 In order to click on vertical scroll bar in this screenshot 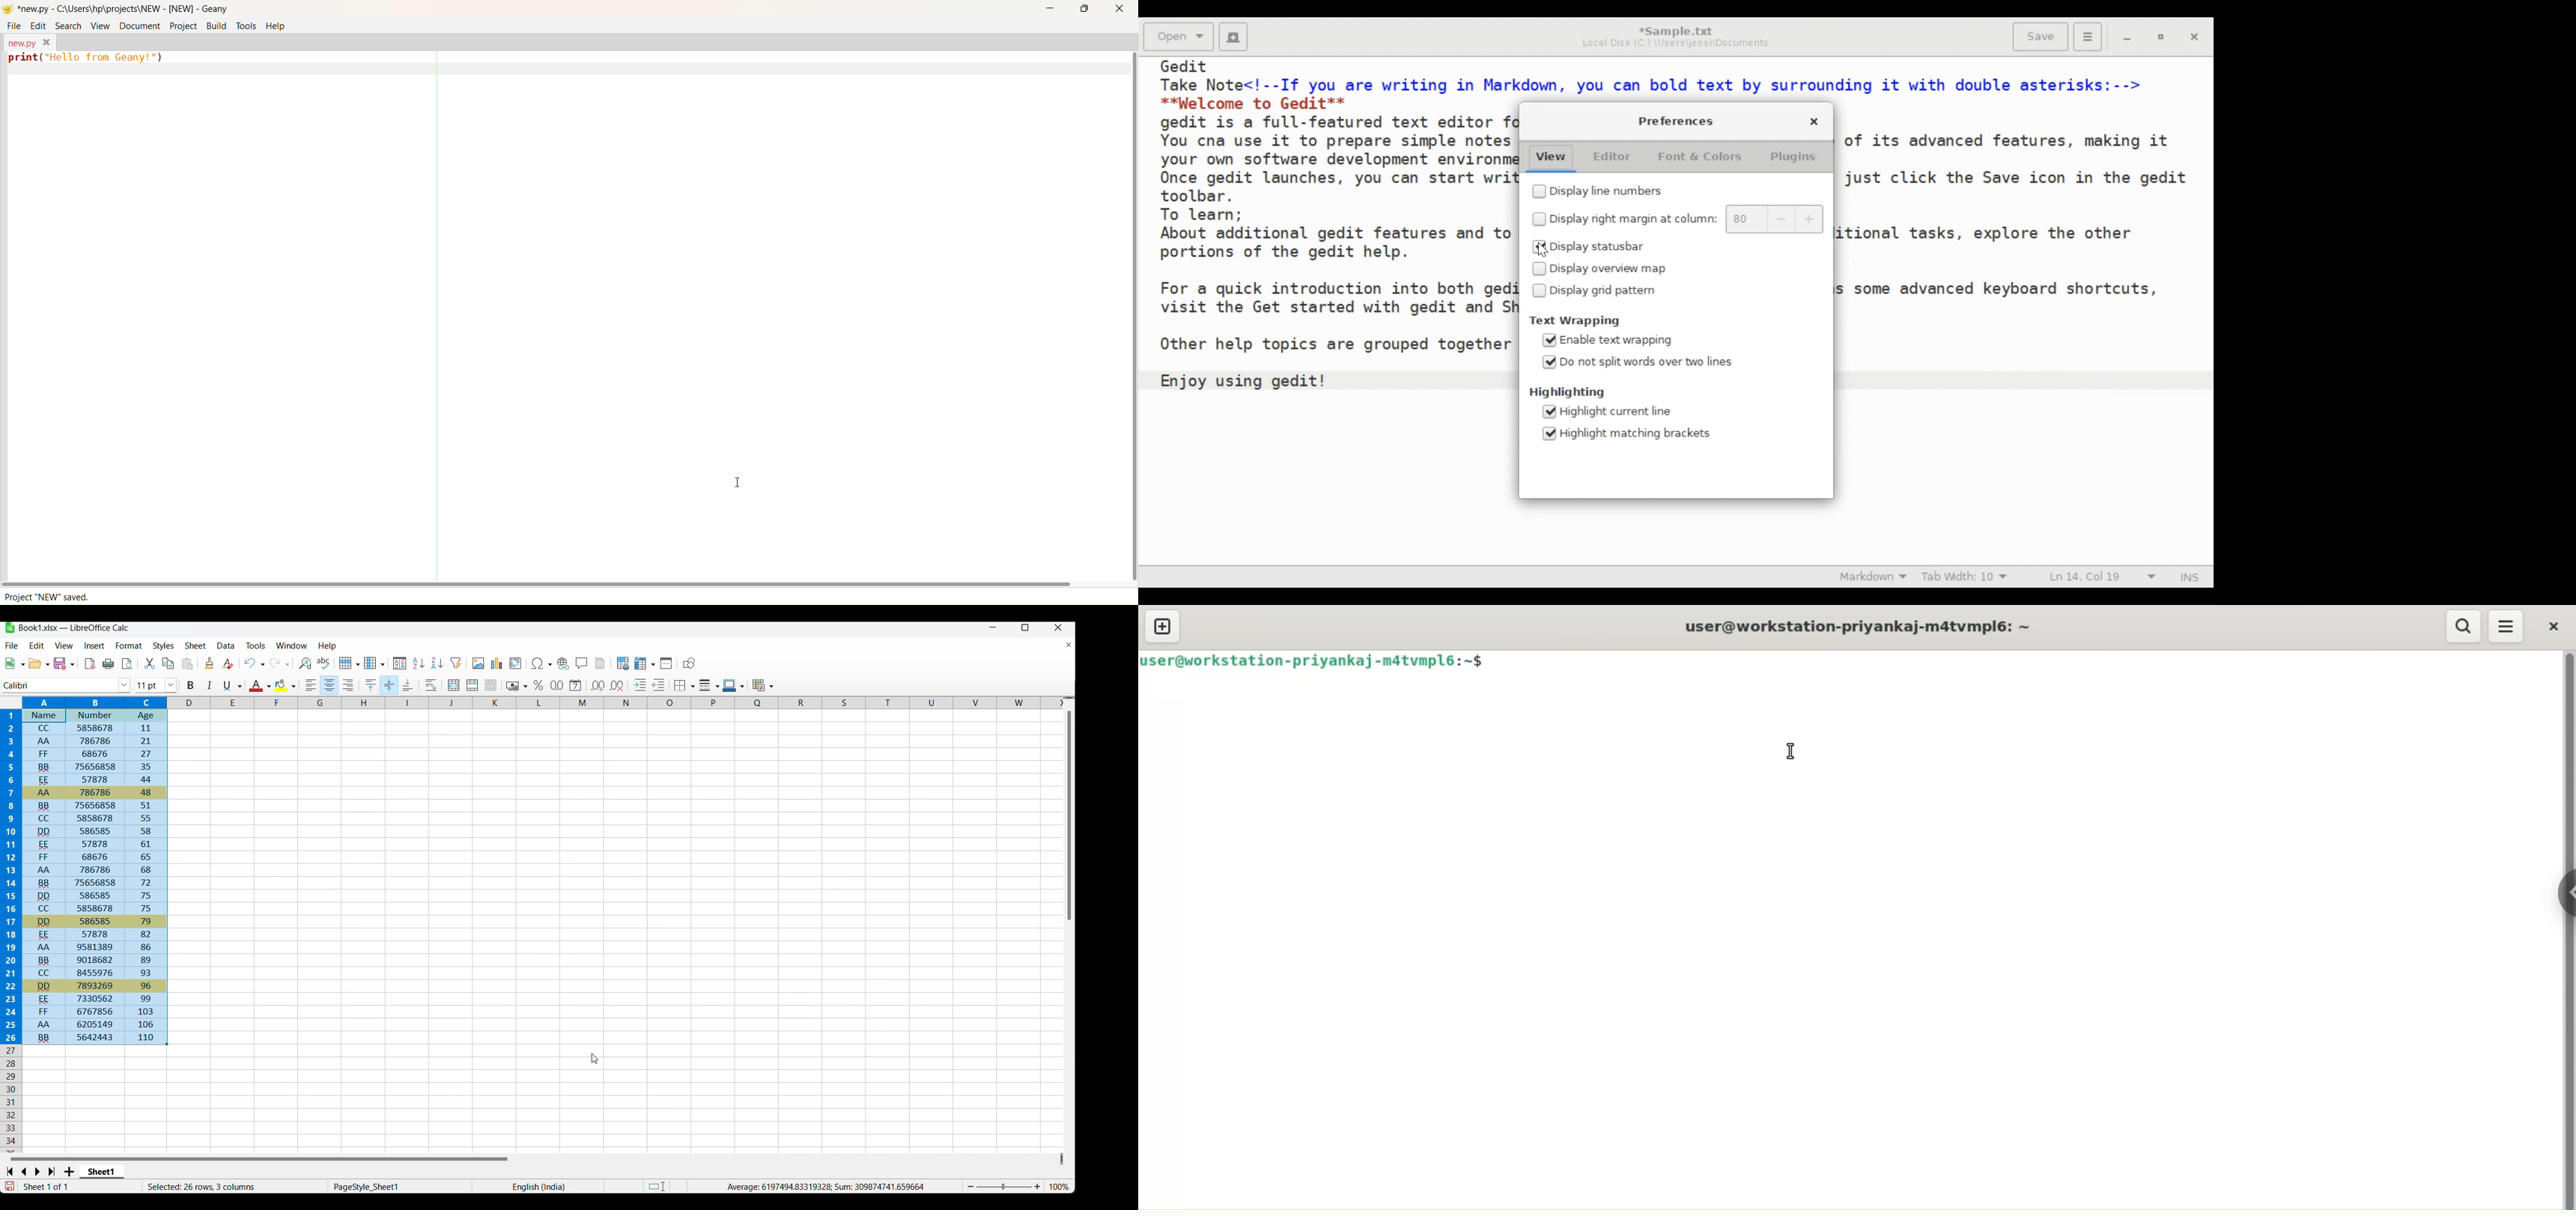, I will do `click(1069, 818)`.